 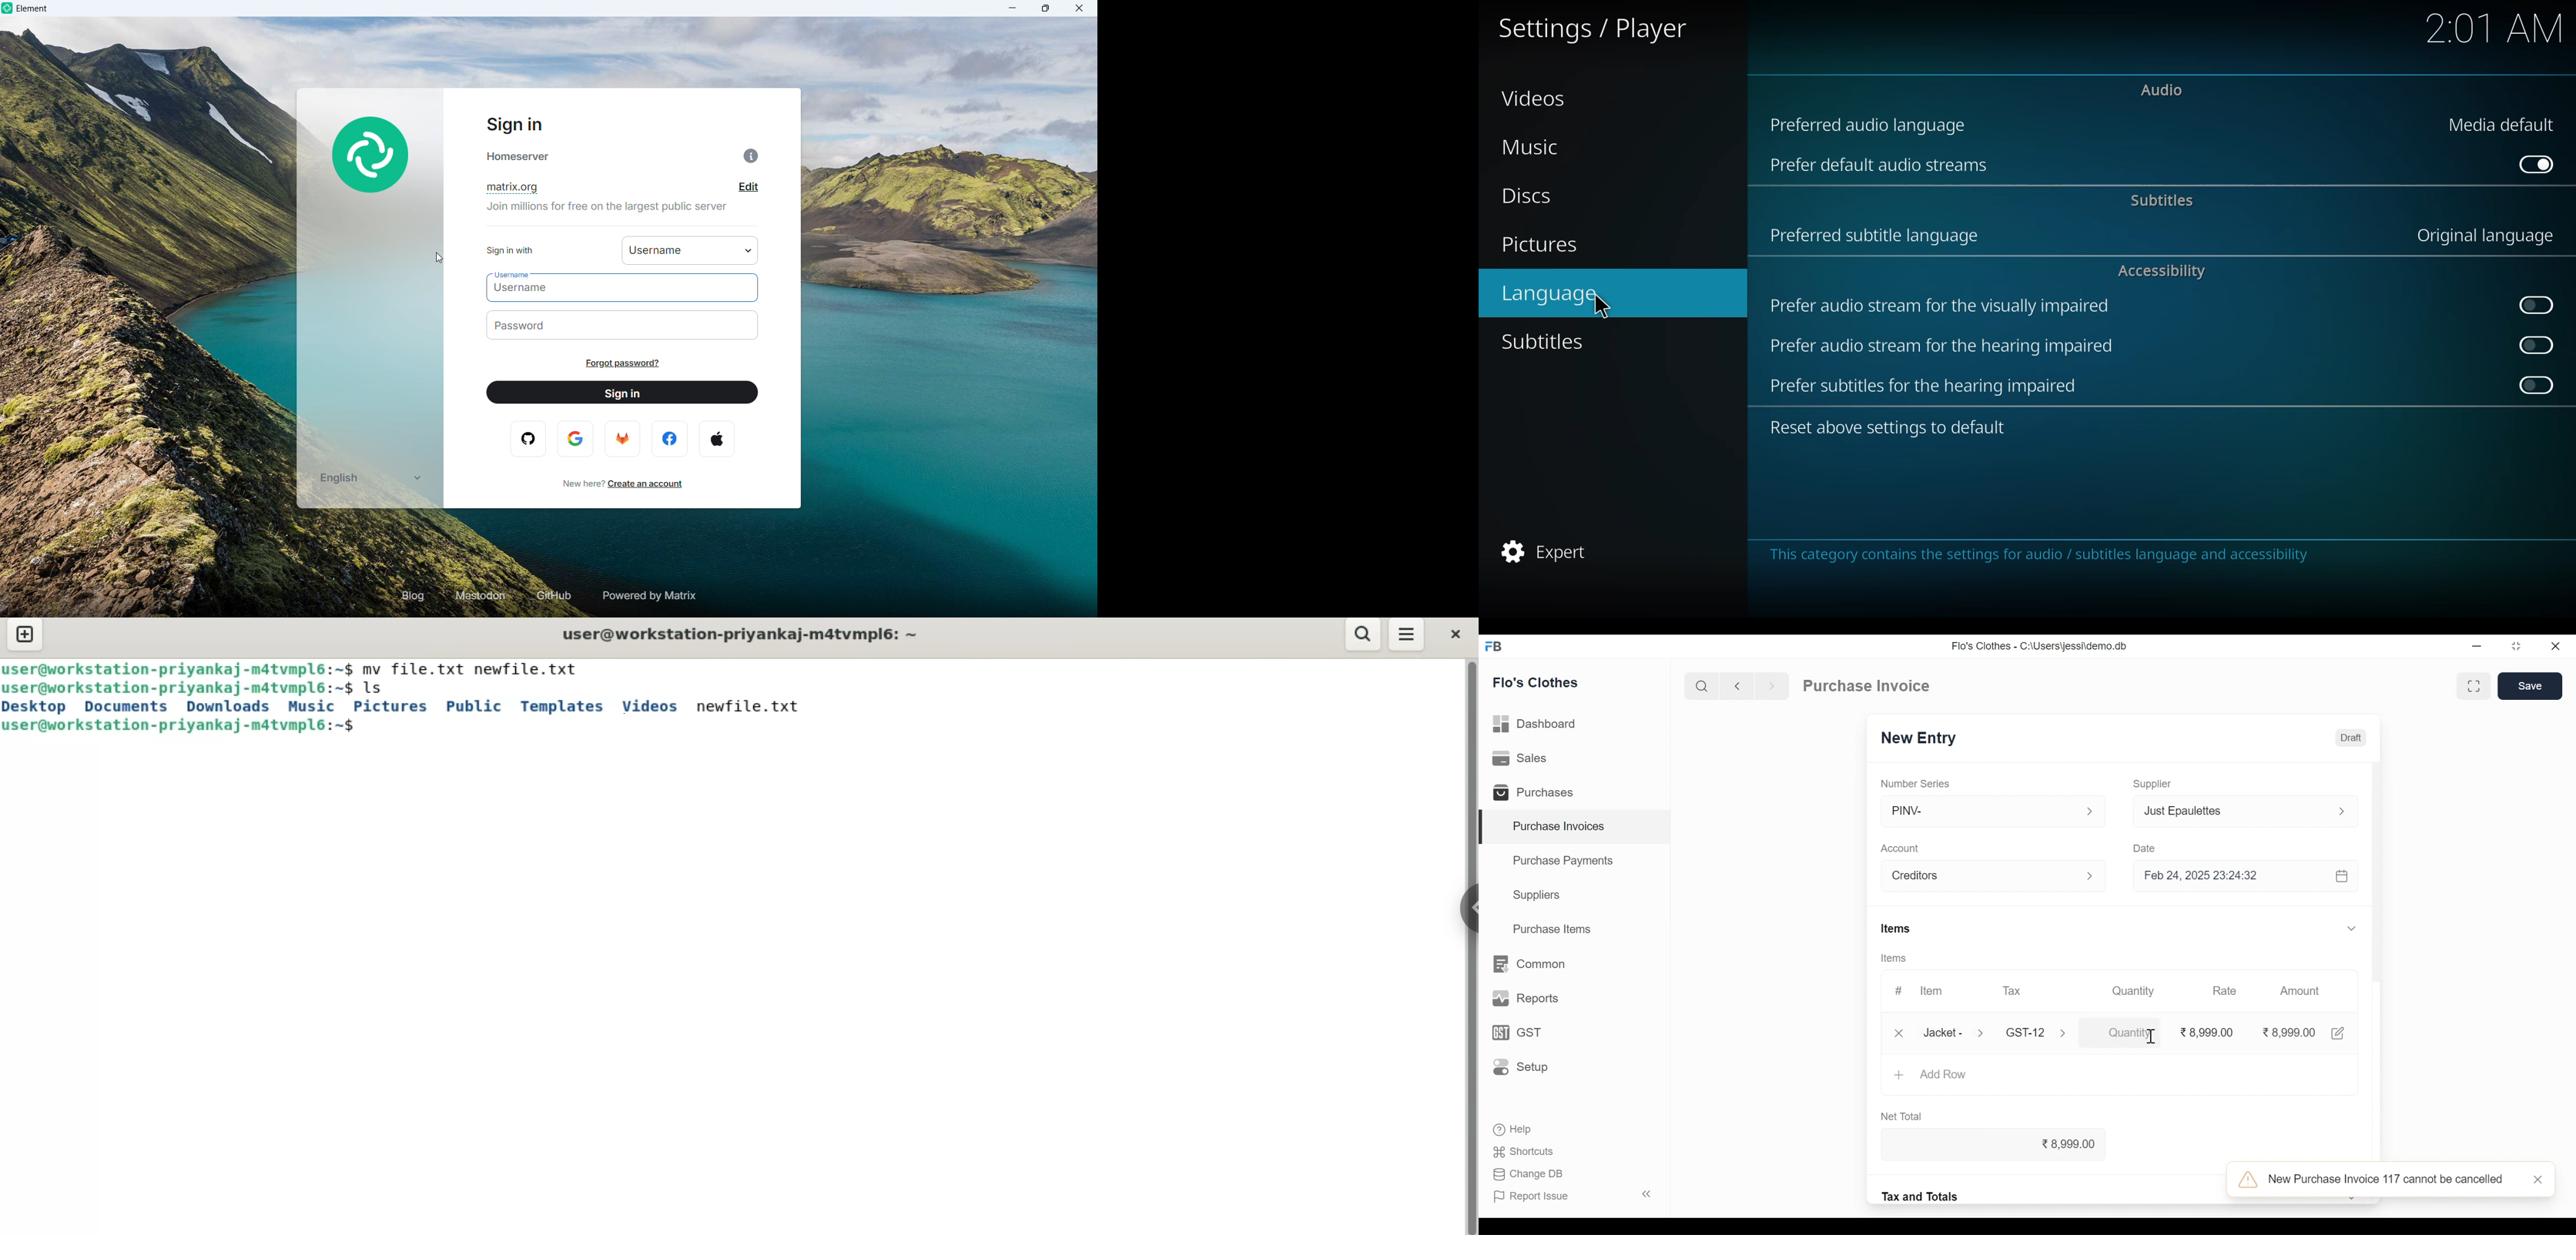 I want to click on Rate, so click(x=2224, y=991).